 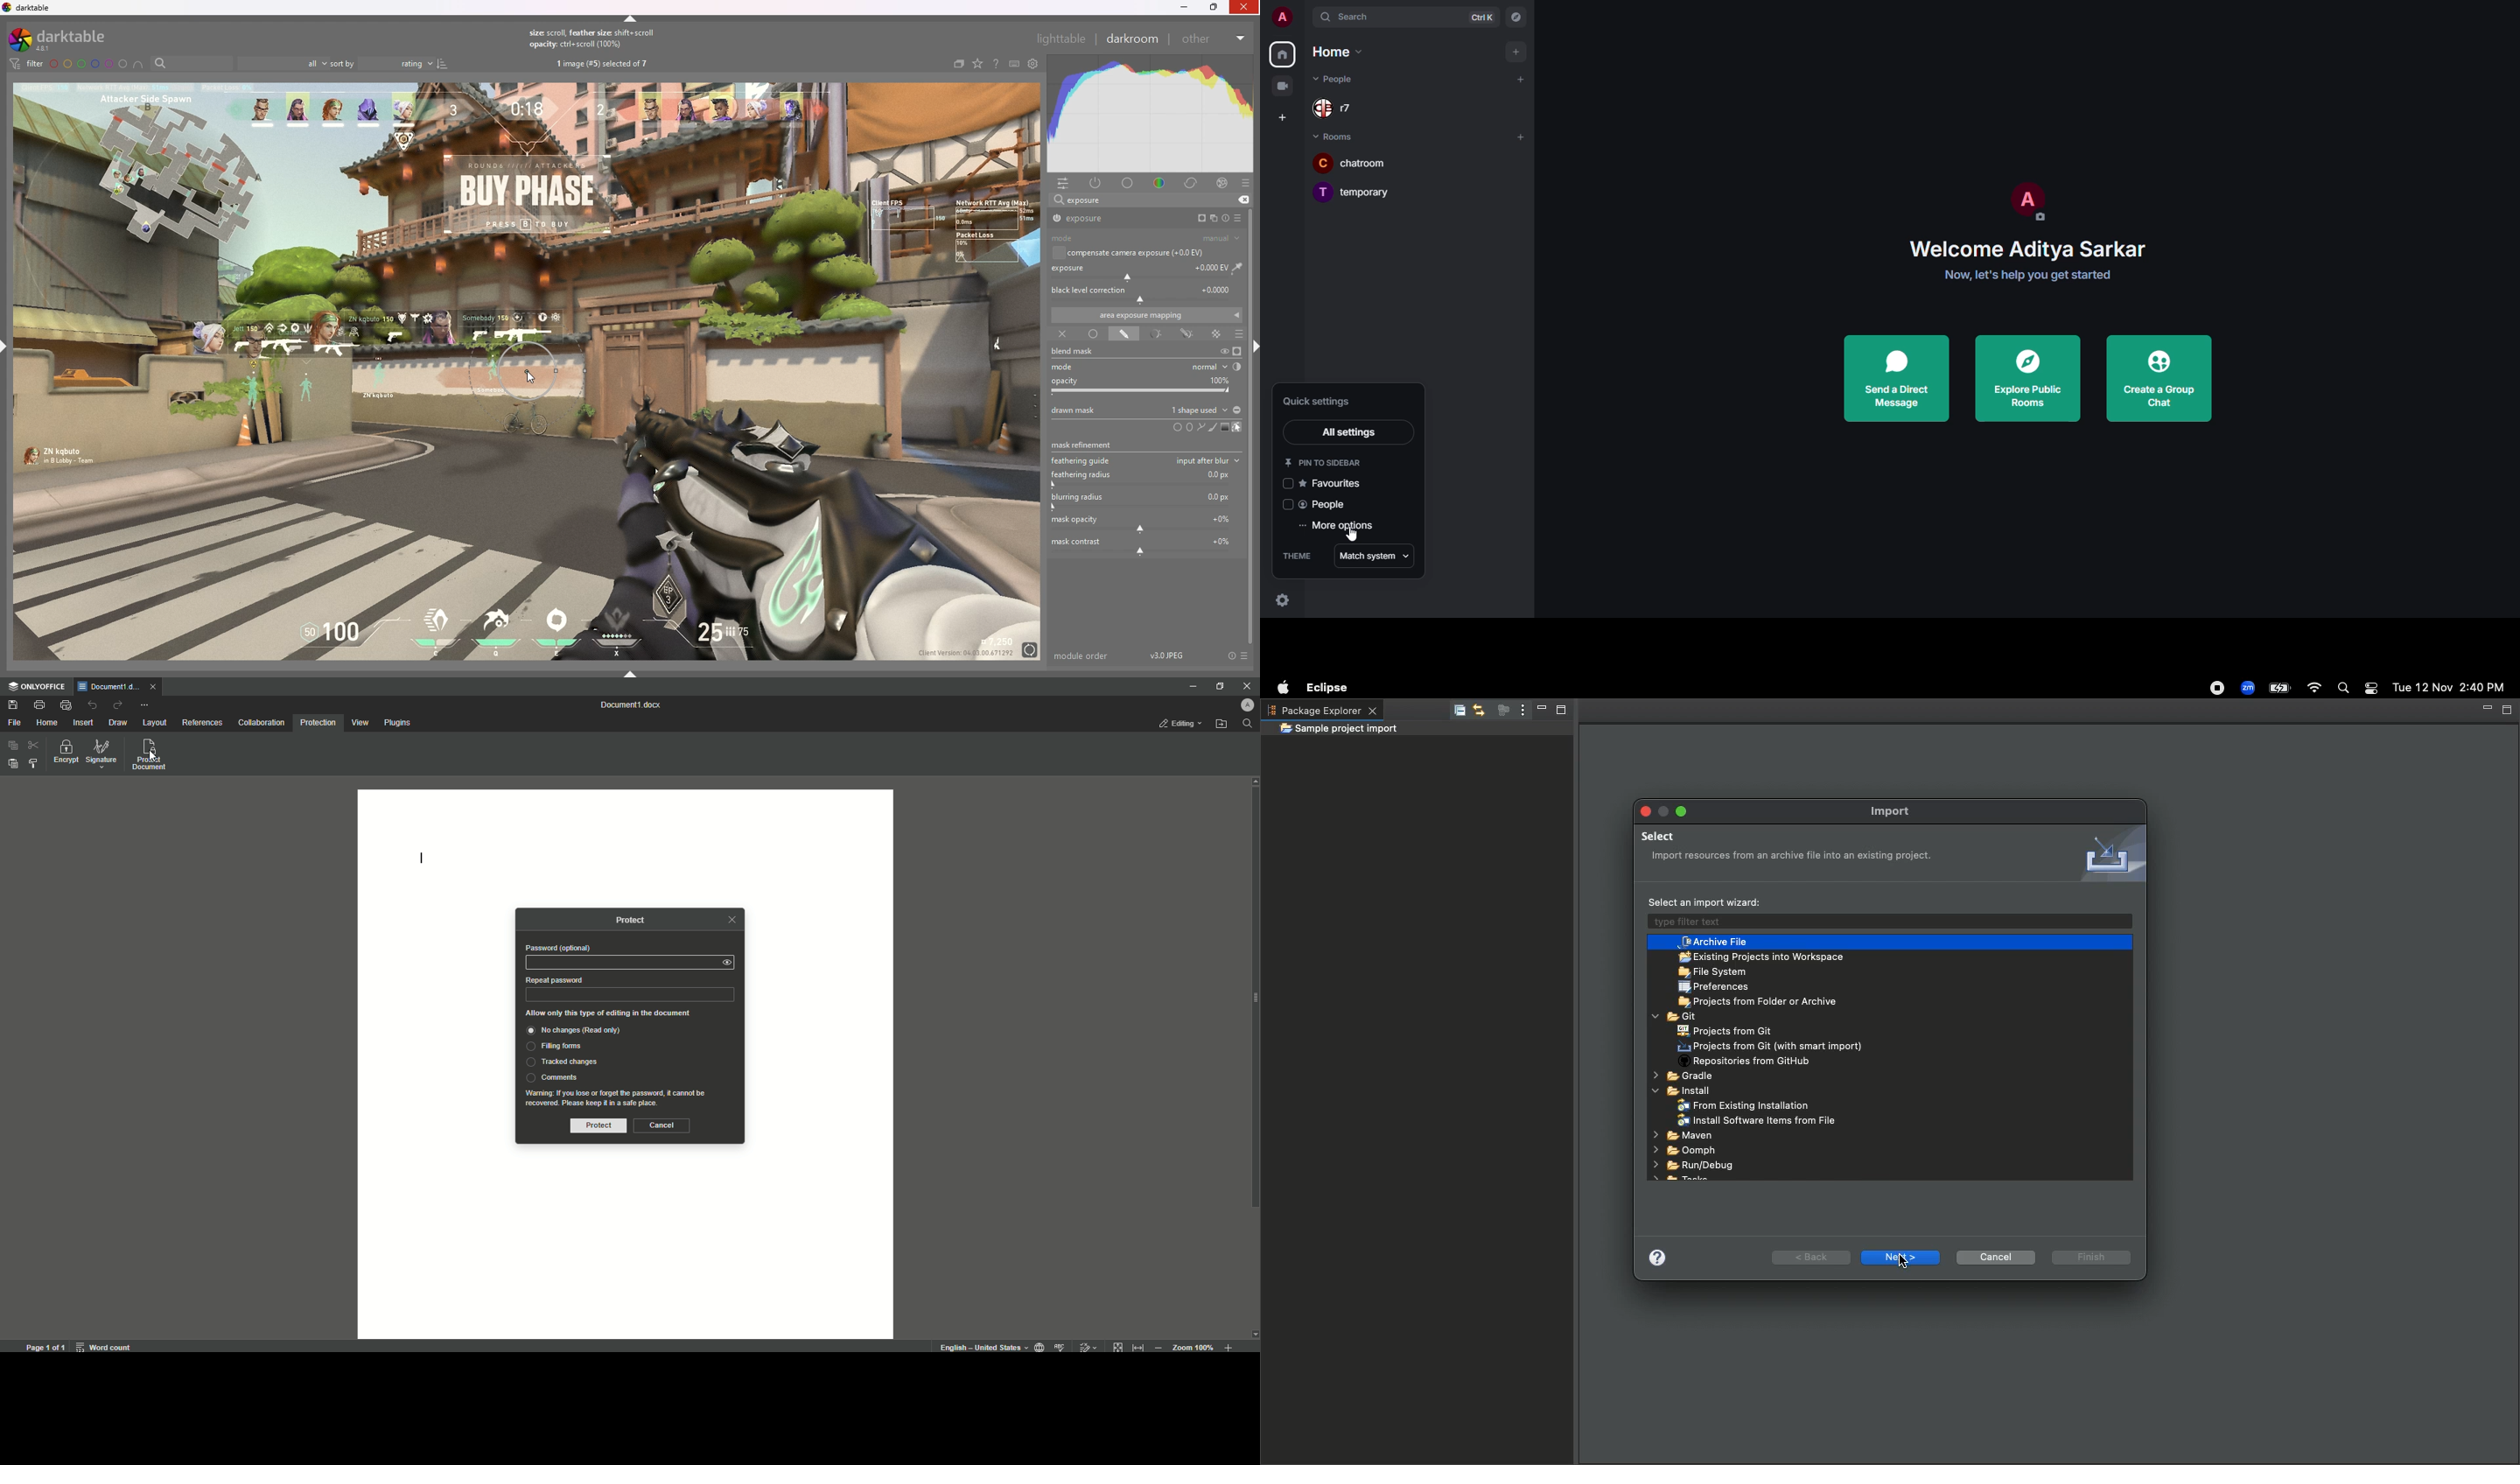 I want to click on mask opacity, so click(x=1144, y=523).